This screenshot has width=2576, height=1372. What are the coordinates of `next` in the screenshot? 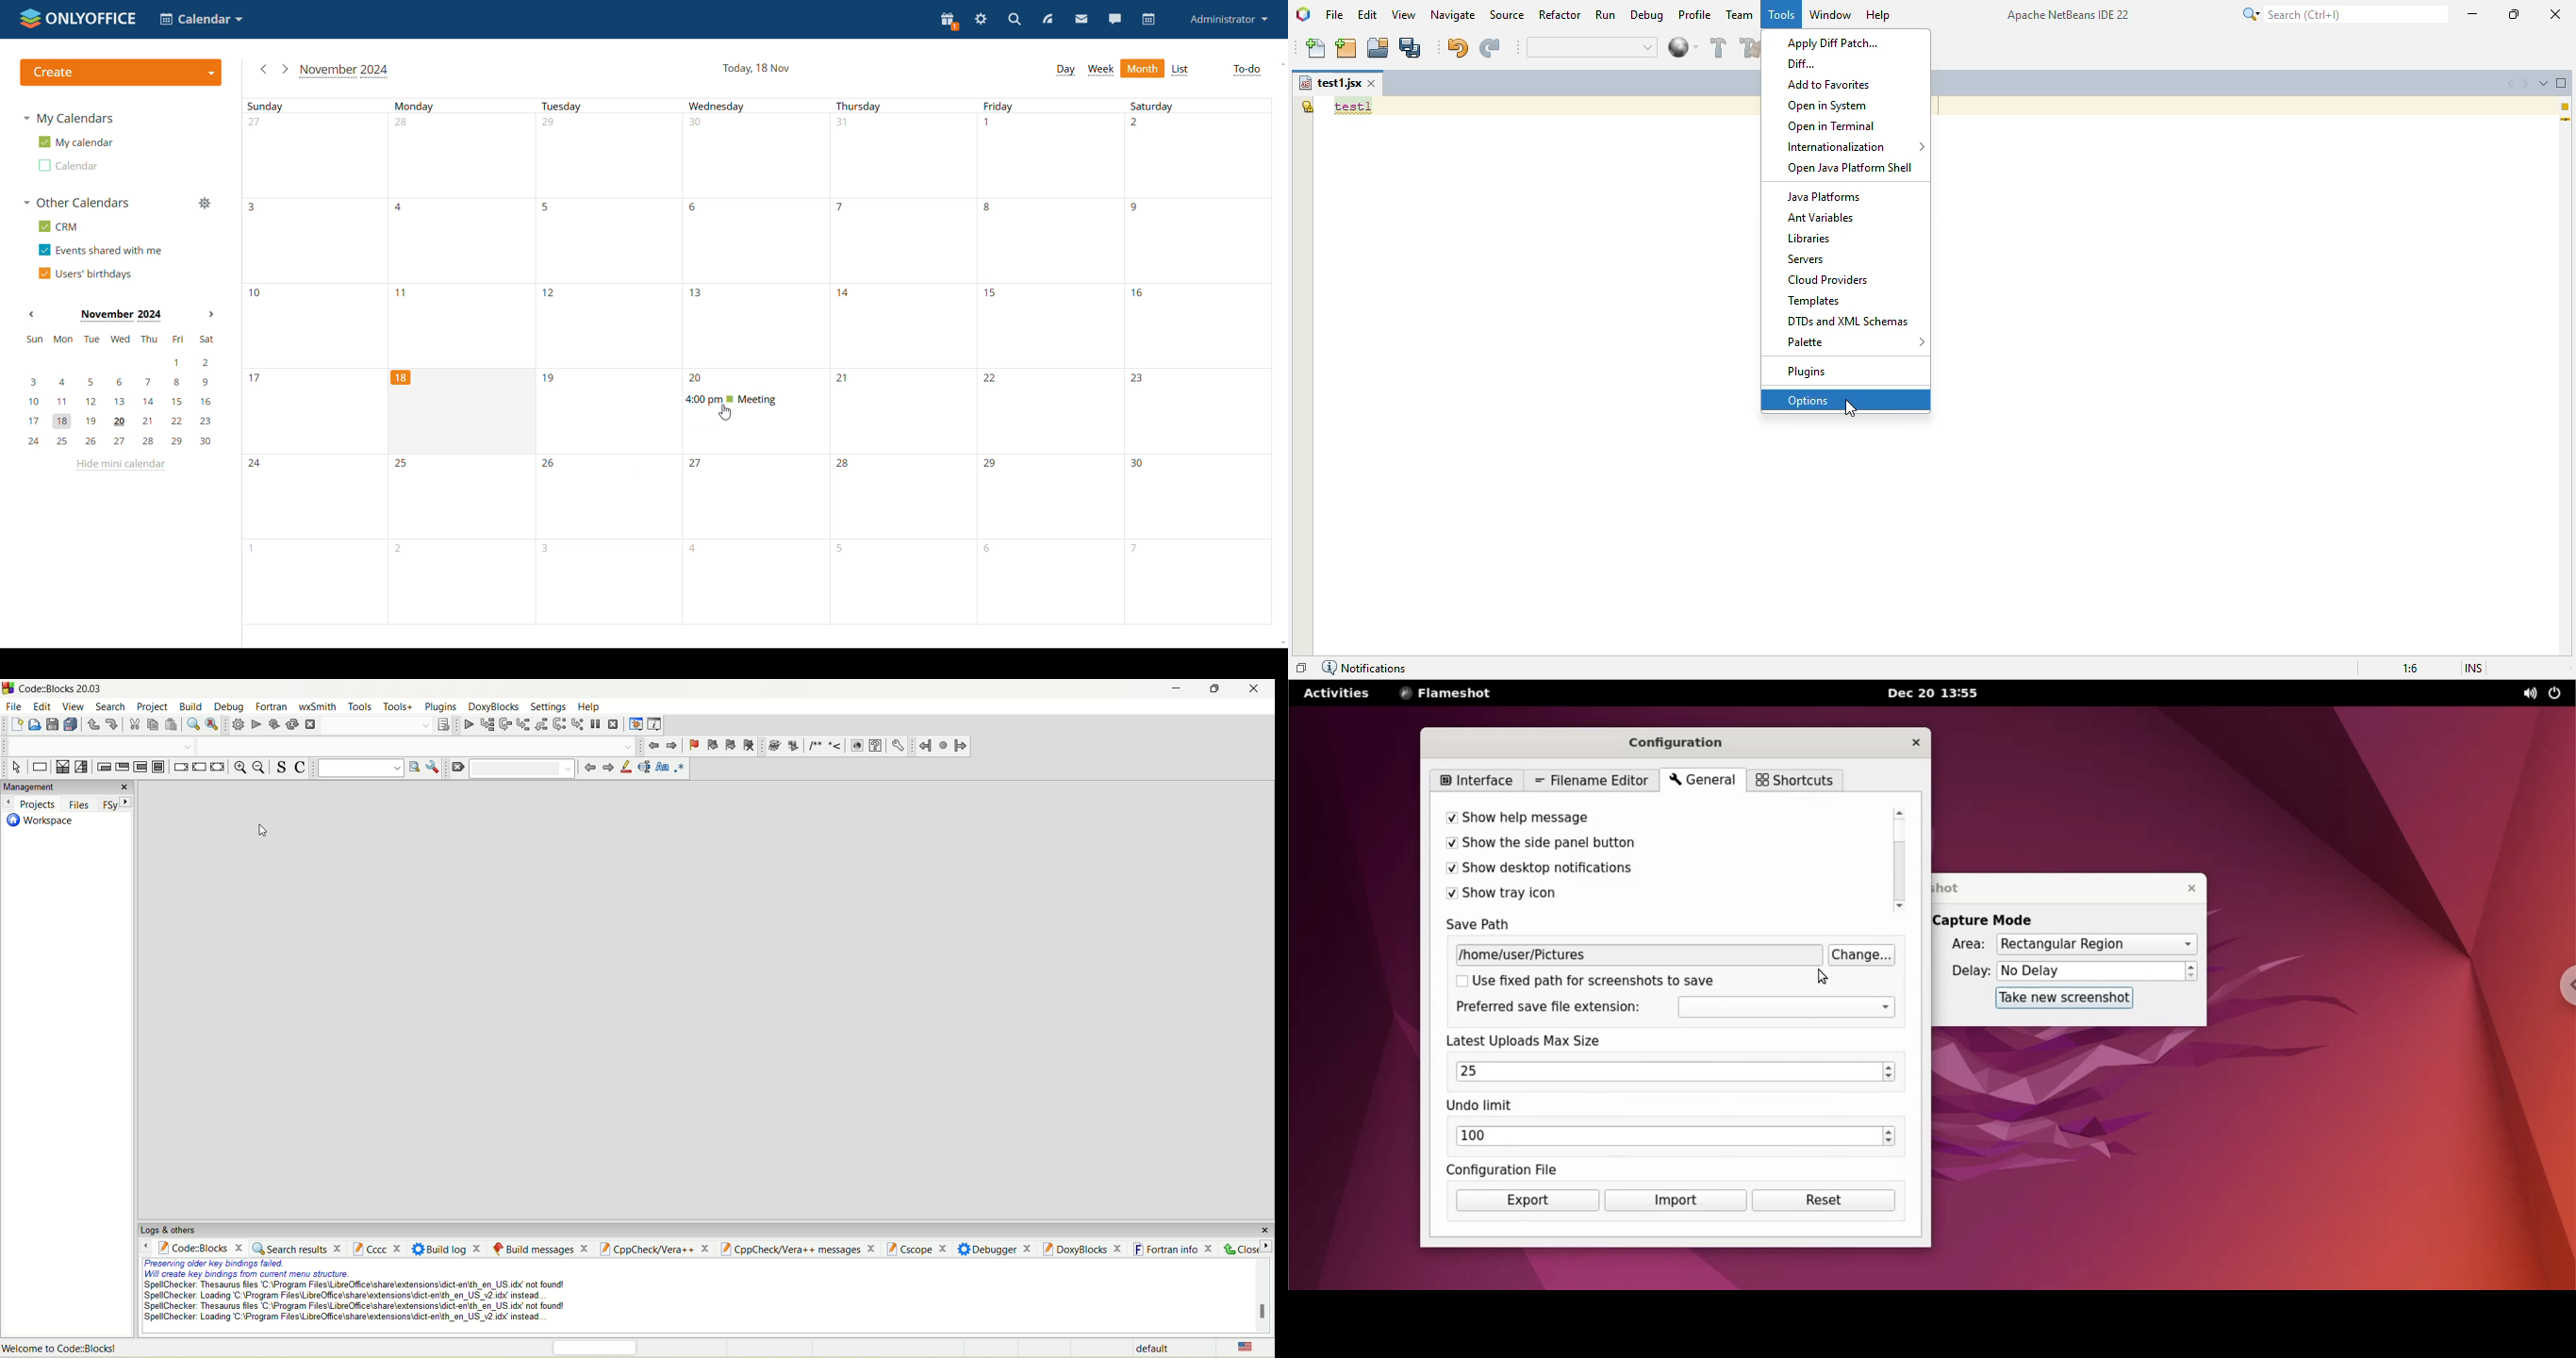 It's located at (606, 769).